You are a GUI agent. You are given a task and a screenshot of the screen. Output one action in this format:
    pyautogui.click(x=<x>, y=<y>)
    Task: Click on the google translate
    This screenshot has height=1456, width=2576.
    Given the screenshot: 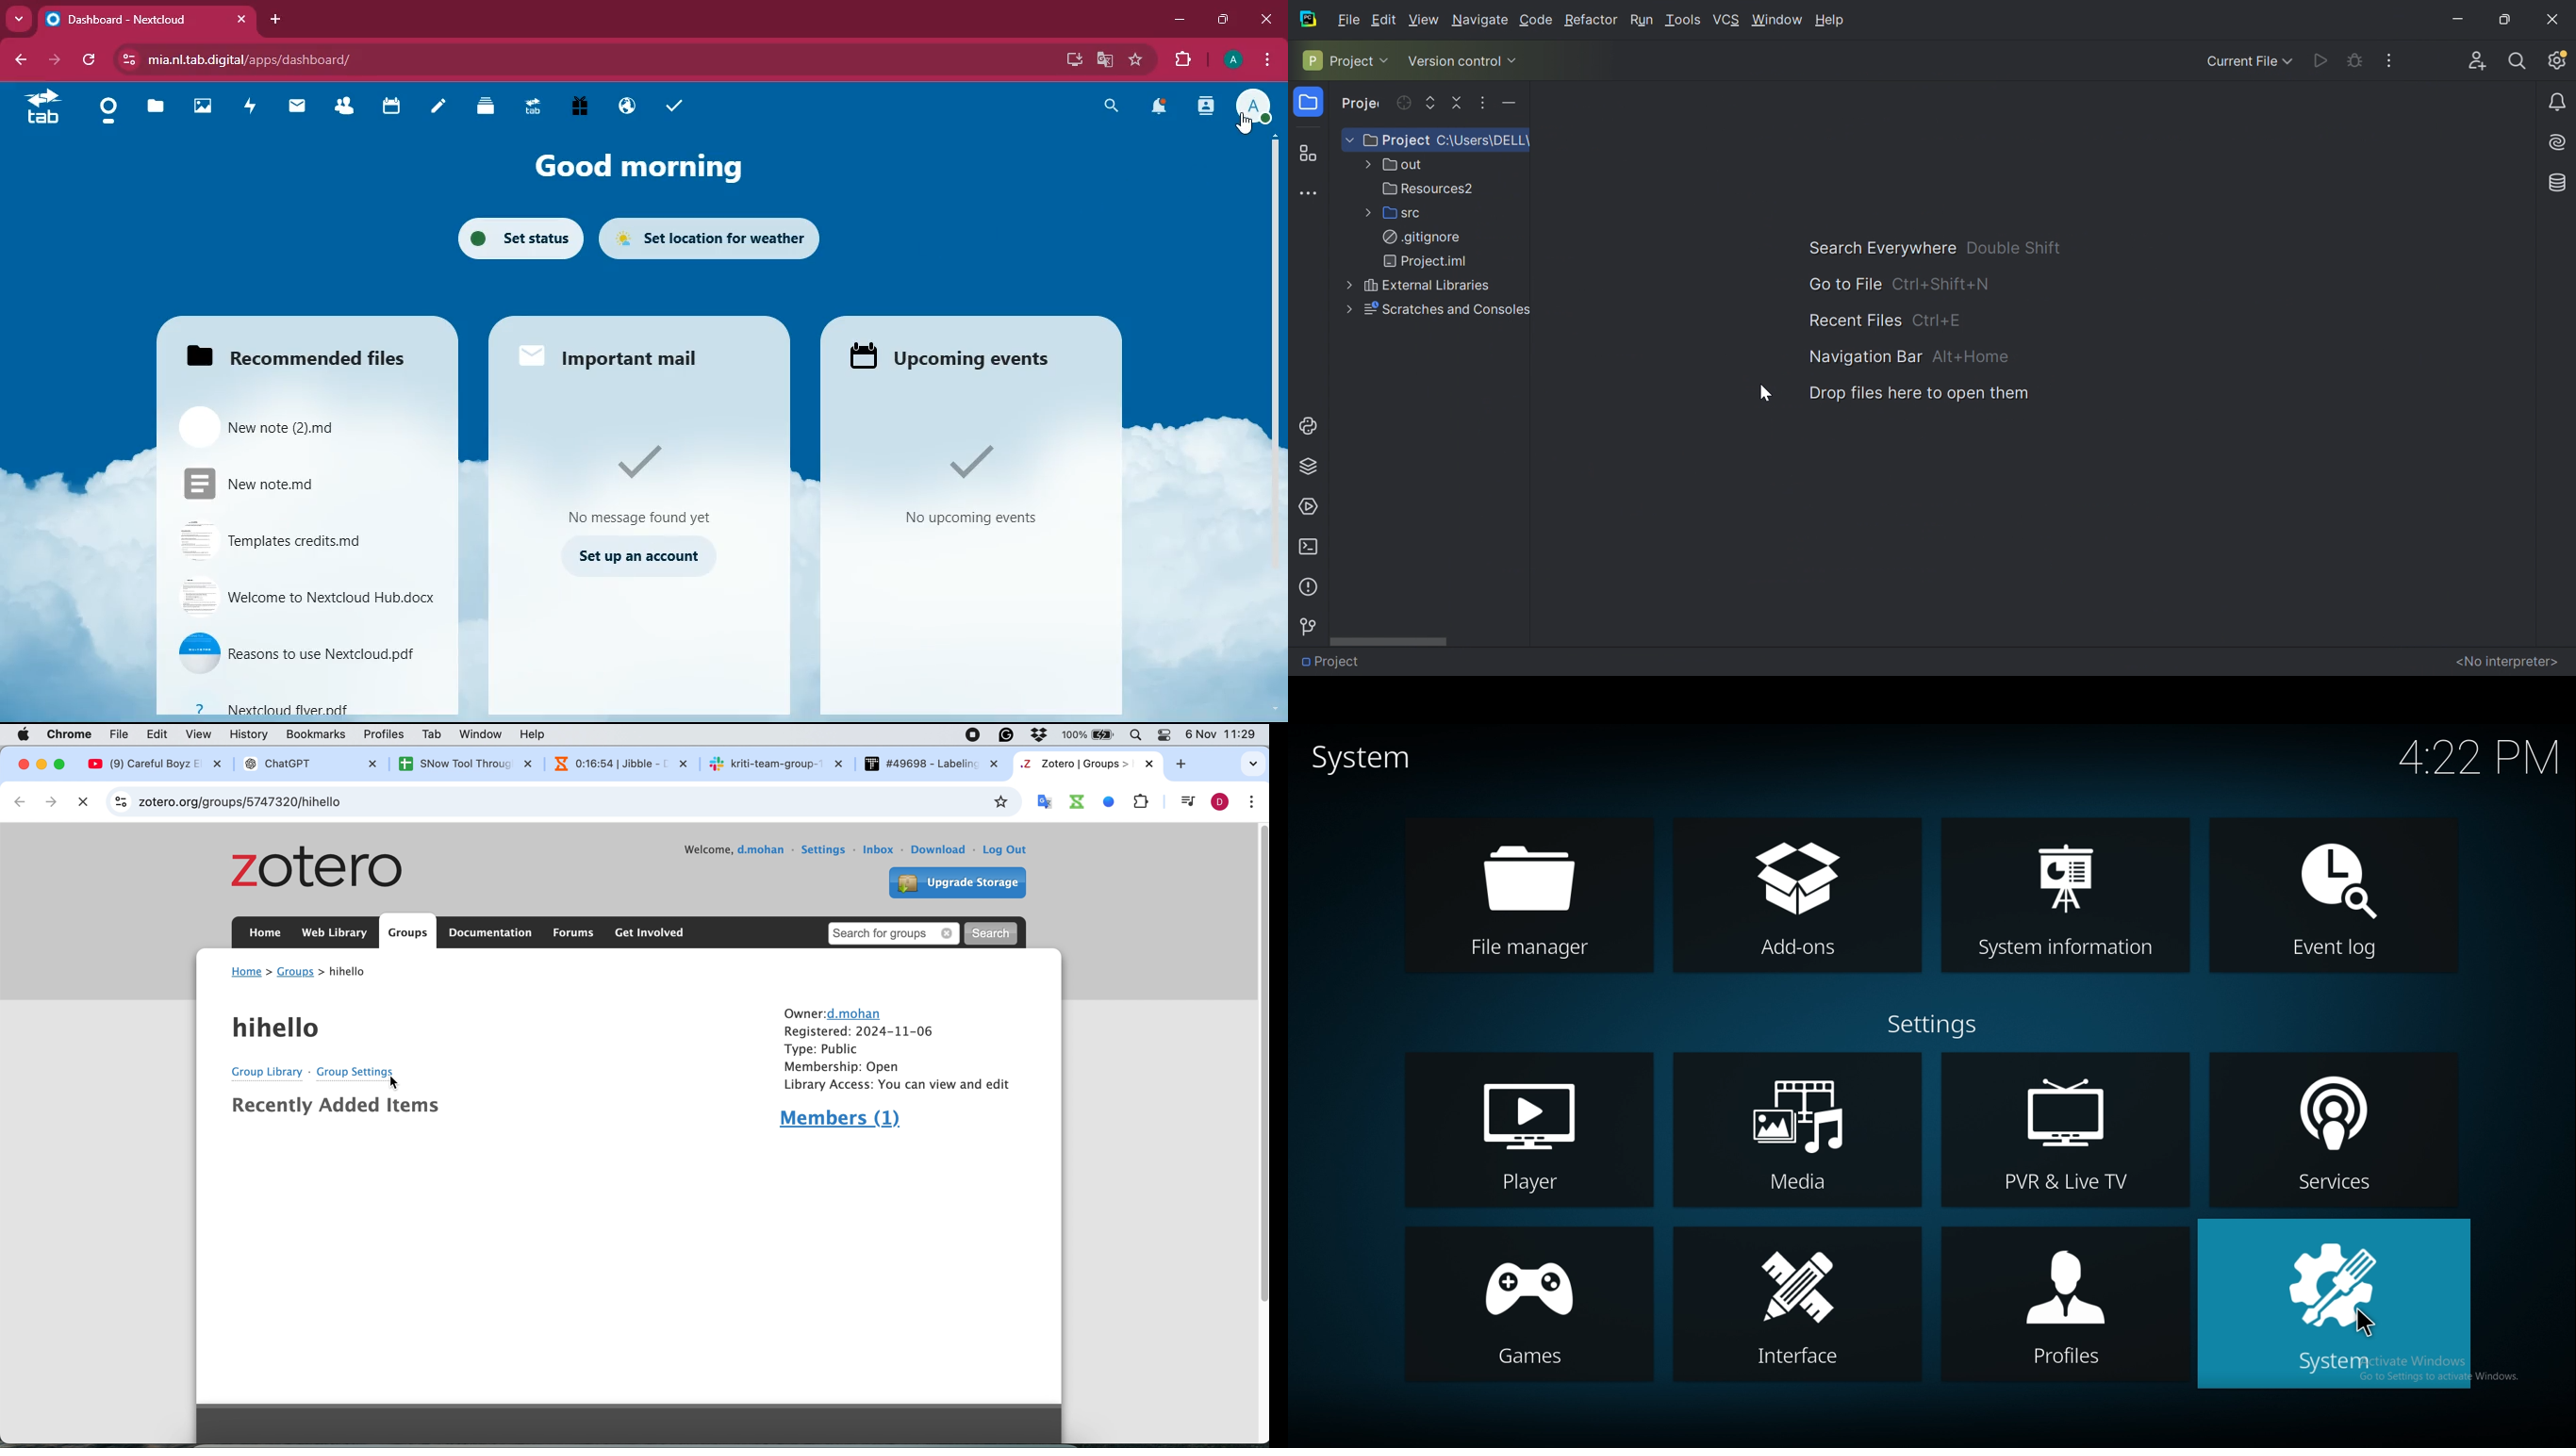 What is the action you would take?
    pyautogui.click(x=1104, y=58)
    